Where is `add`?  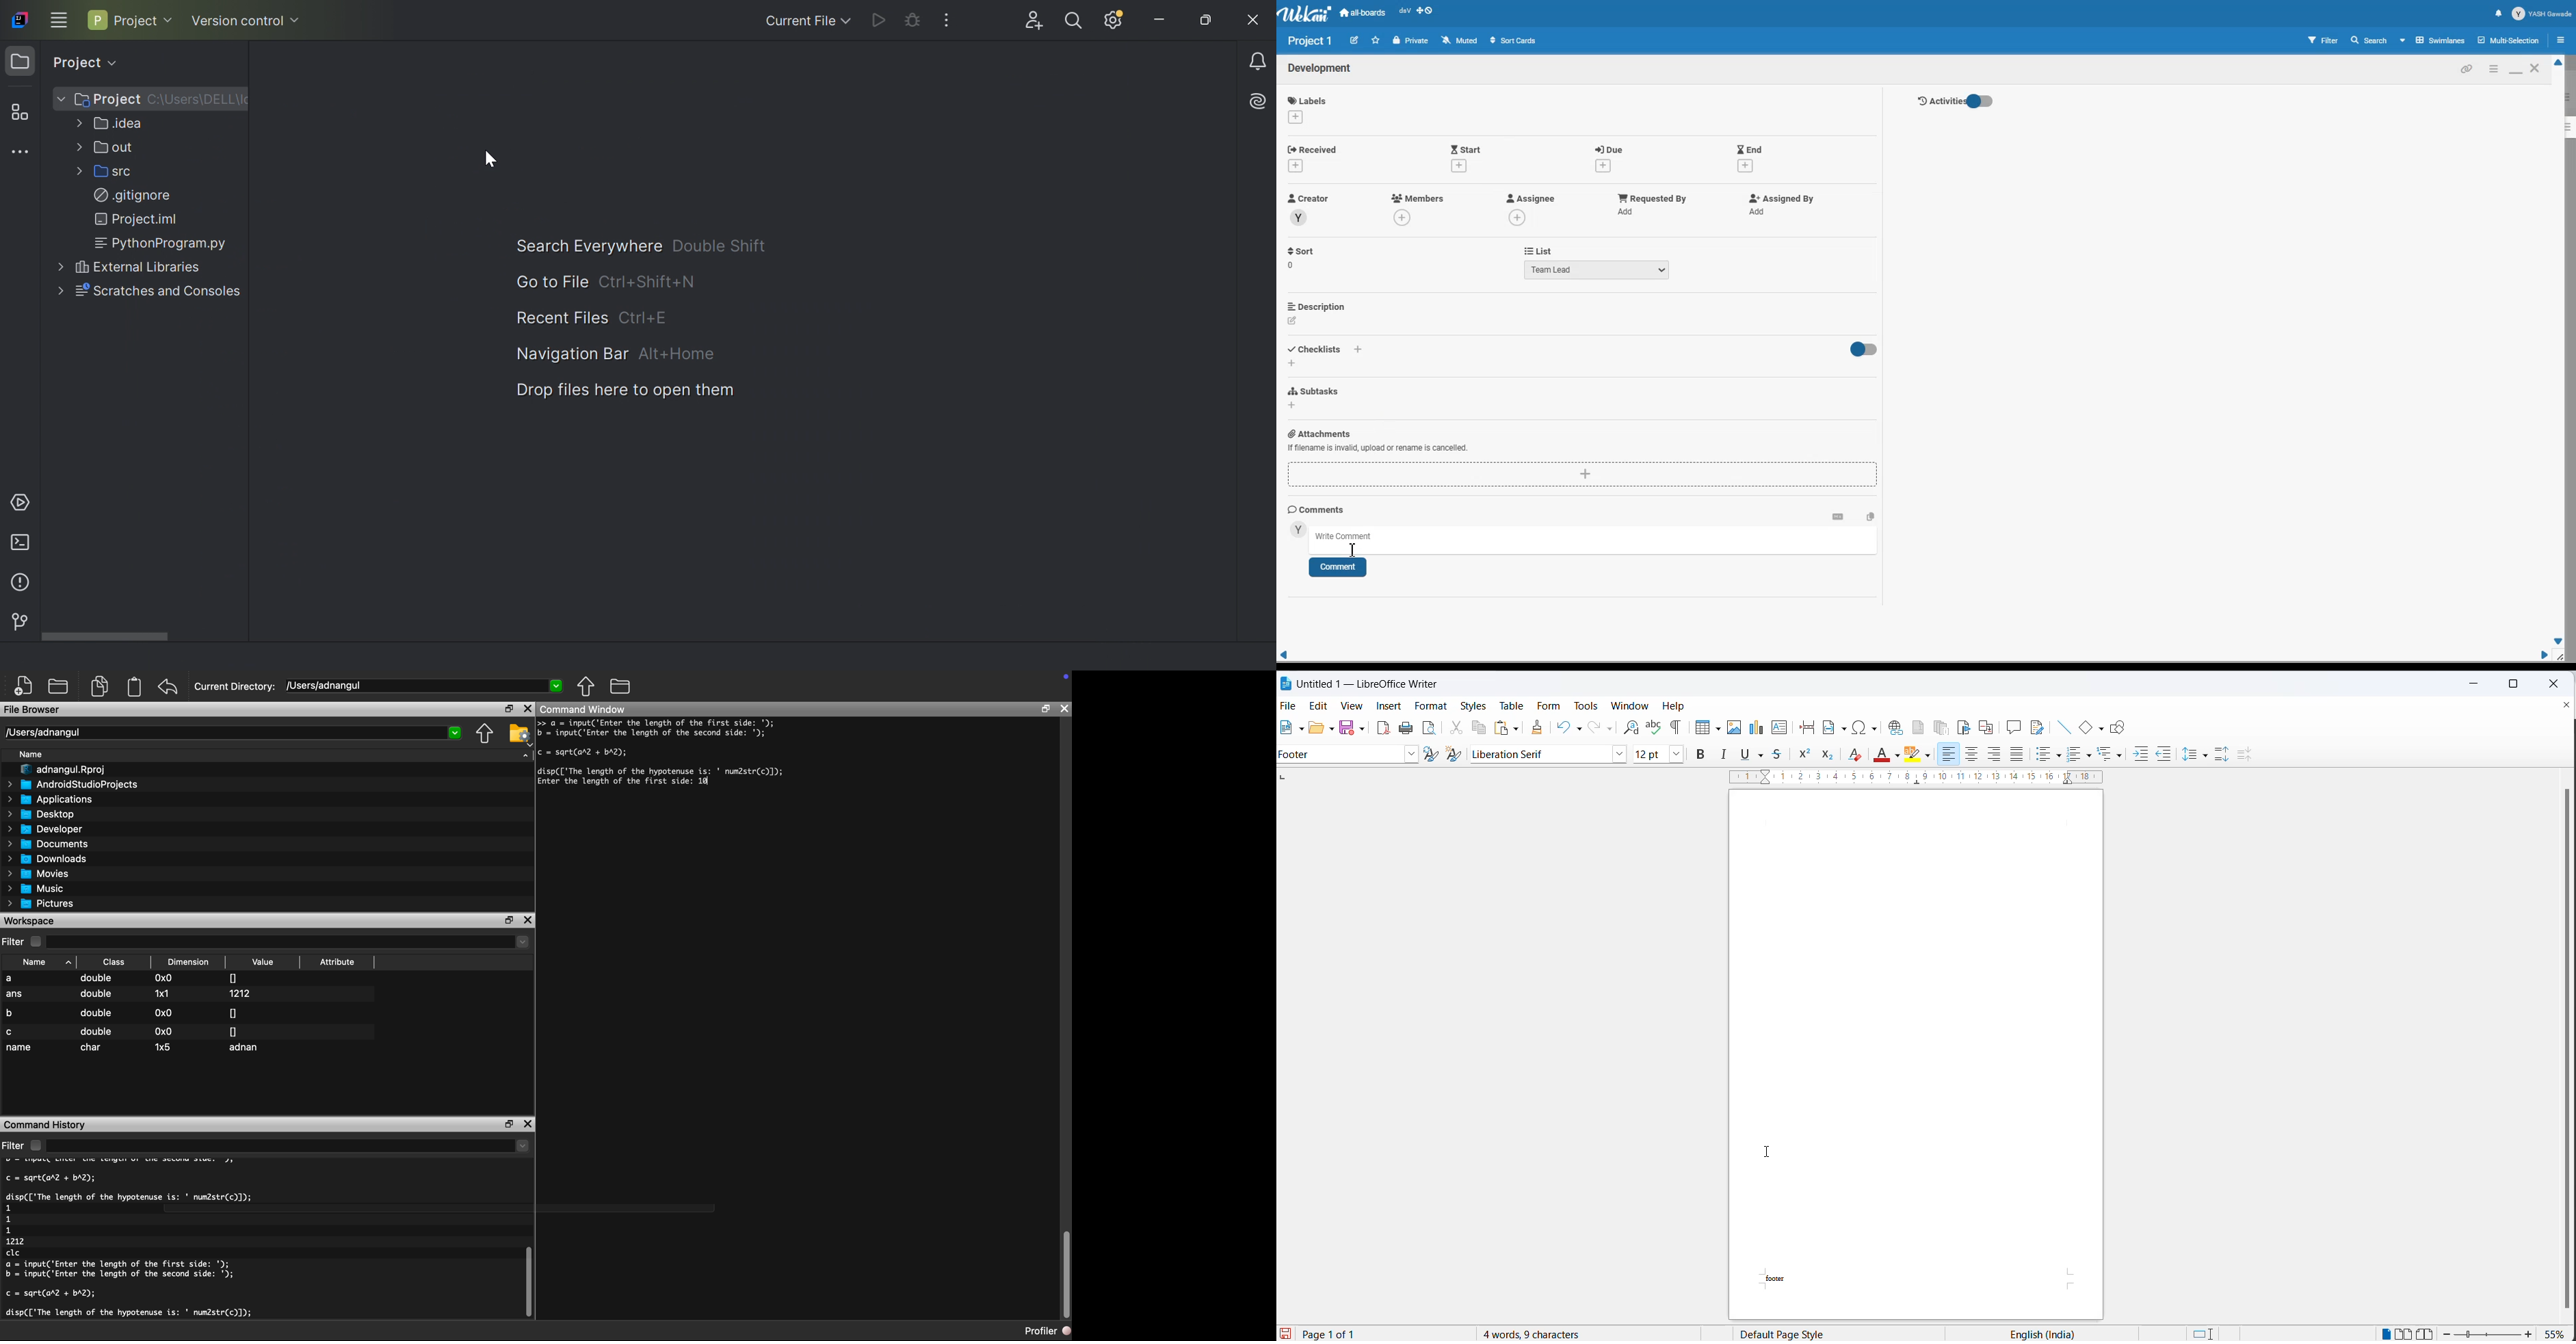
add is located at coordinates (1295, 116).